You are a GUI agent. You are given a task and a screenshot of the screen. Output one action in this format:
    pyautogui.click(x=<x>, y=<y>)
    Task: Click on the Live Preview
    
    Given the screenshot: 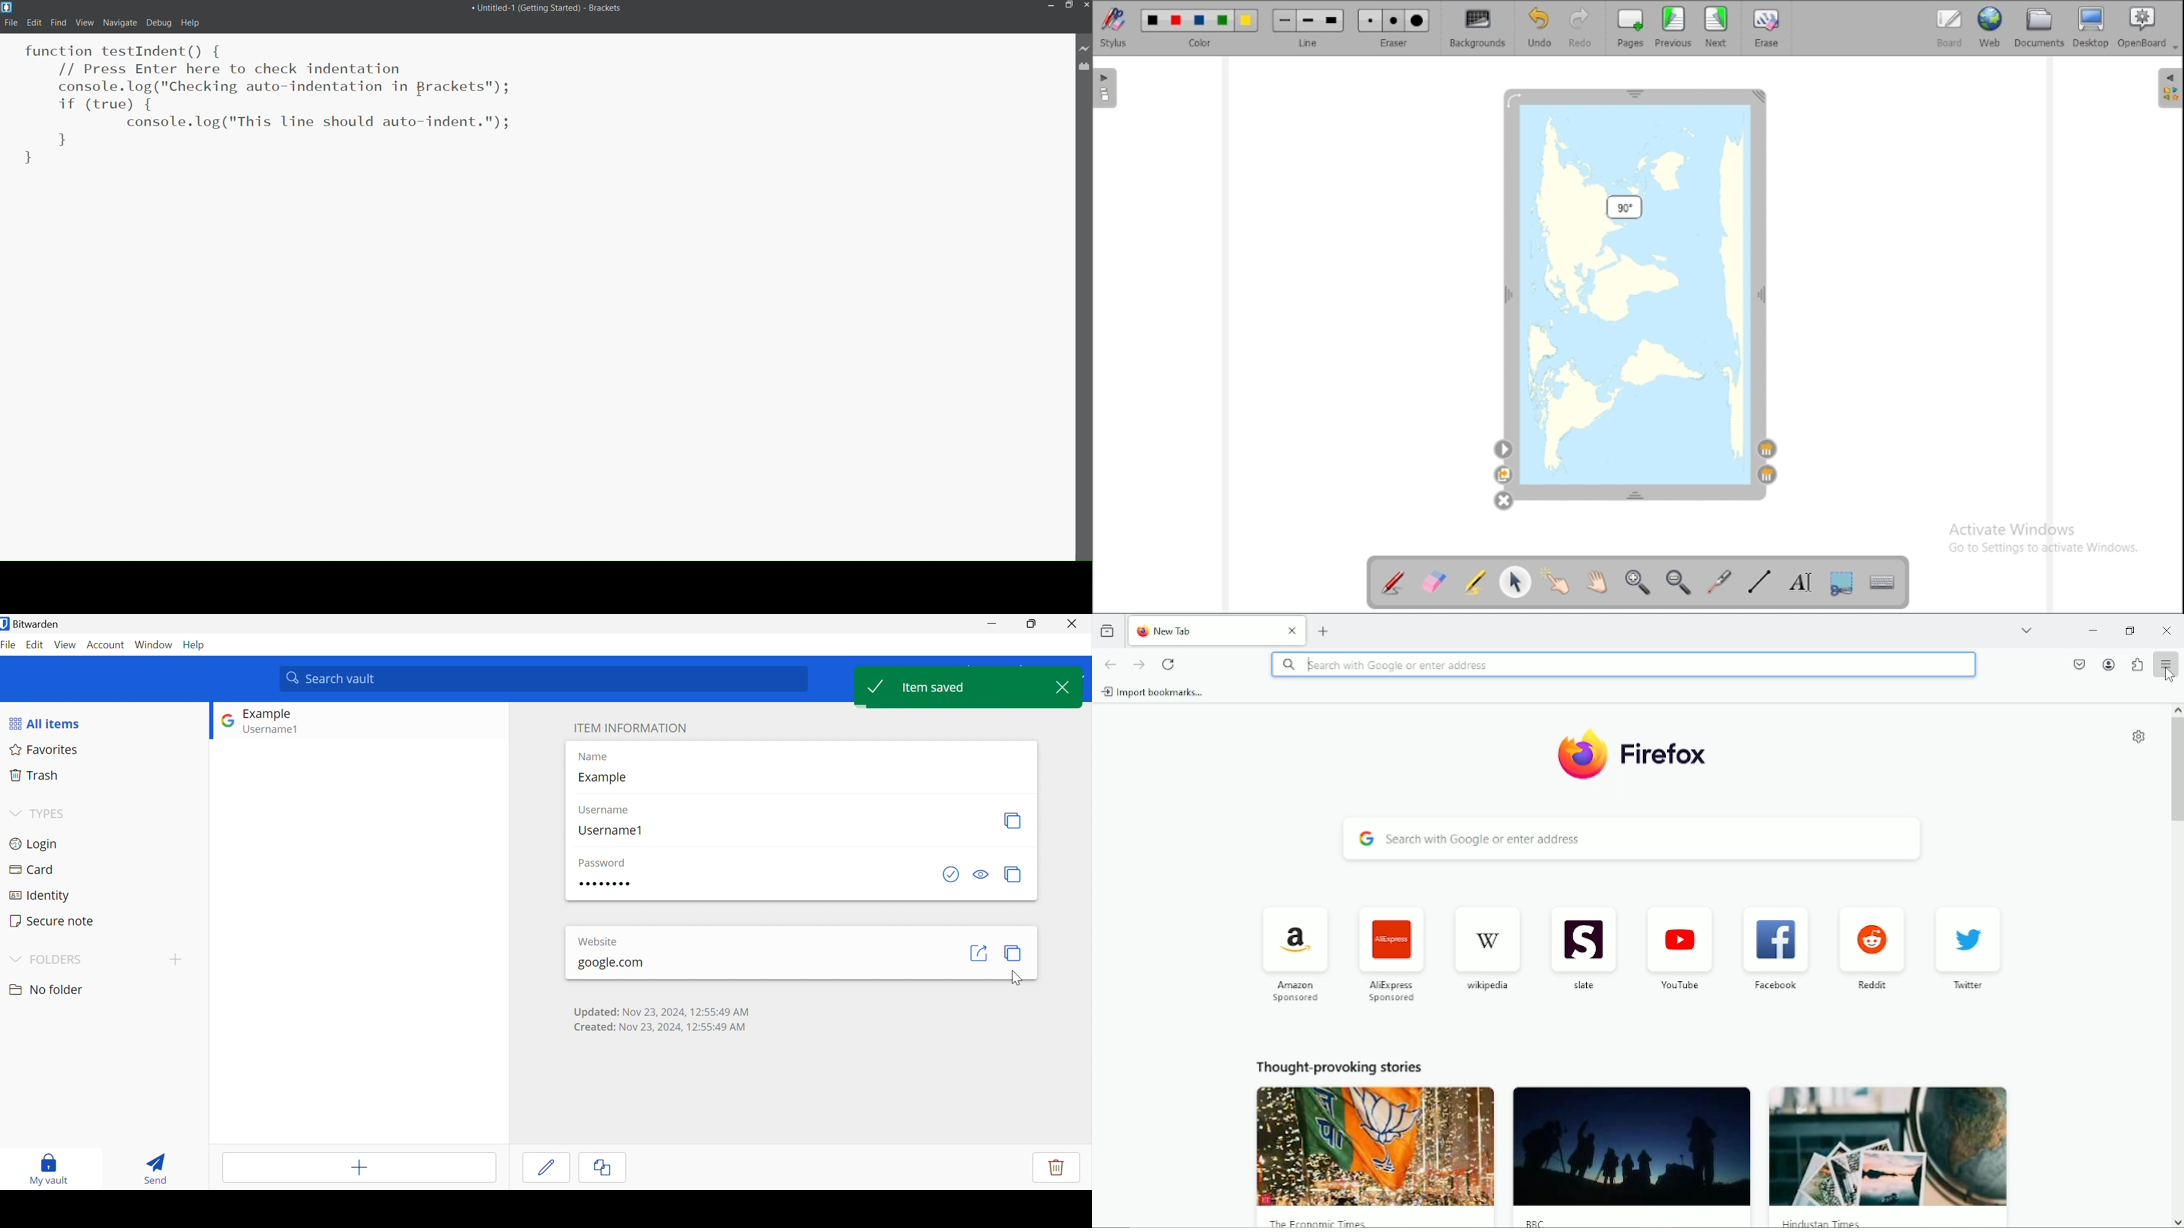 What is the action you would take?
    pyautogui.click(x=1084, y=48)
    